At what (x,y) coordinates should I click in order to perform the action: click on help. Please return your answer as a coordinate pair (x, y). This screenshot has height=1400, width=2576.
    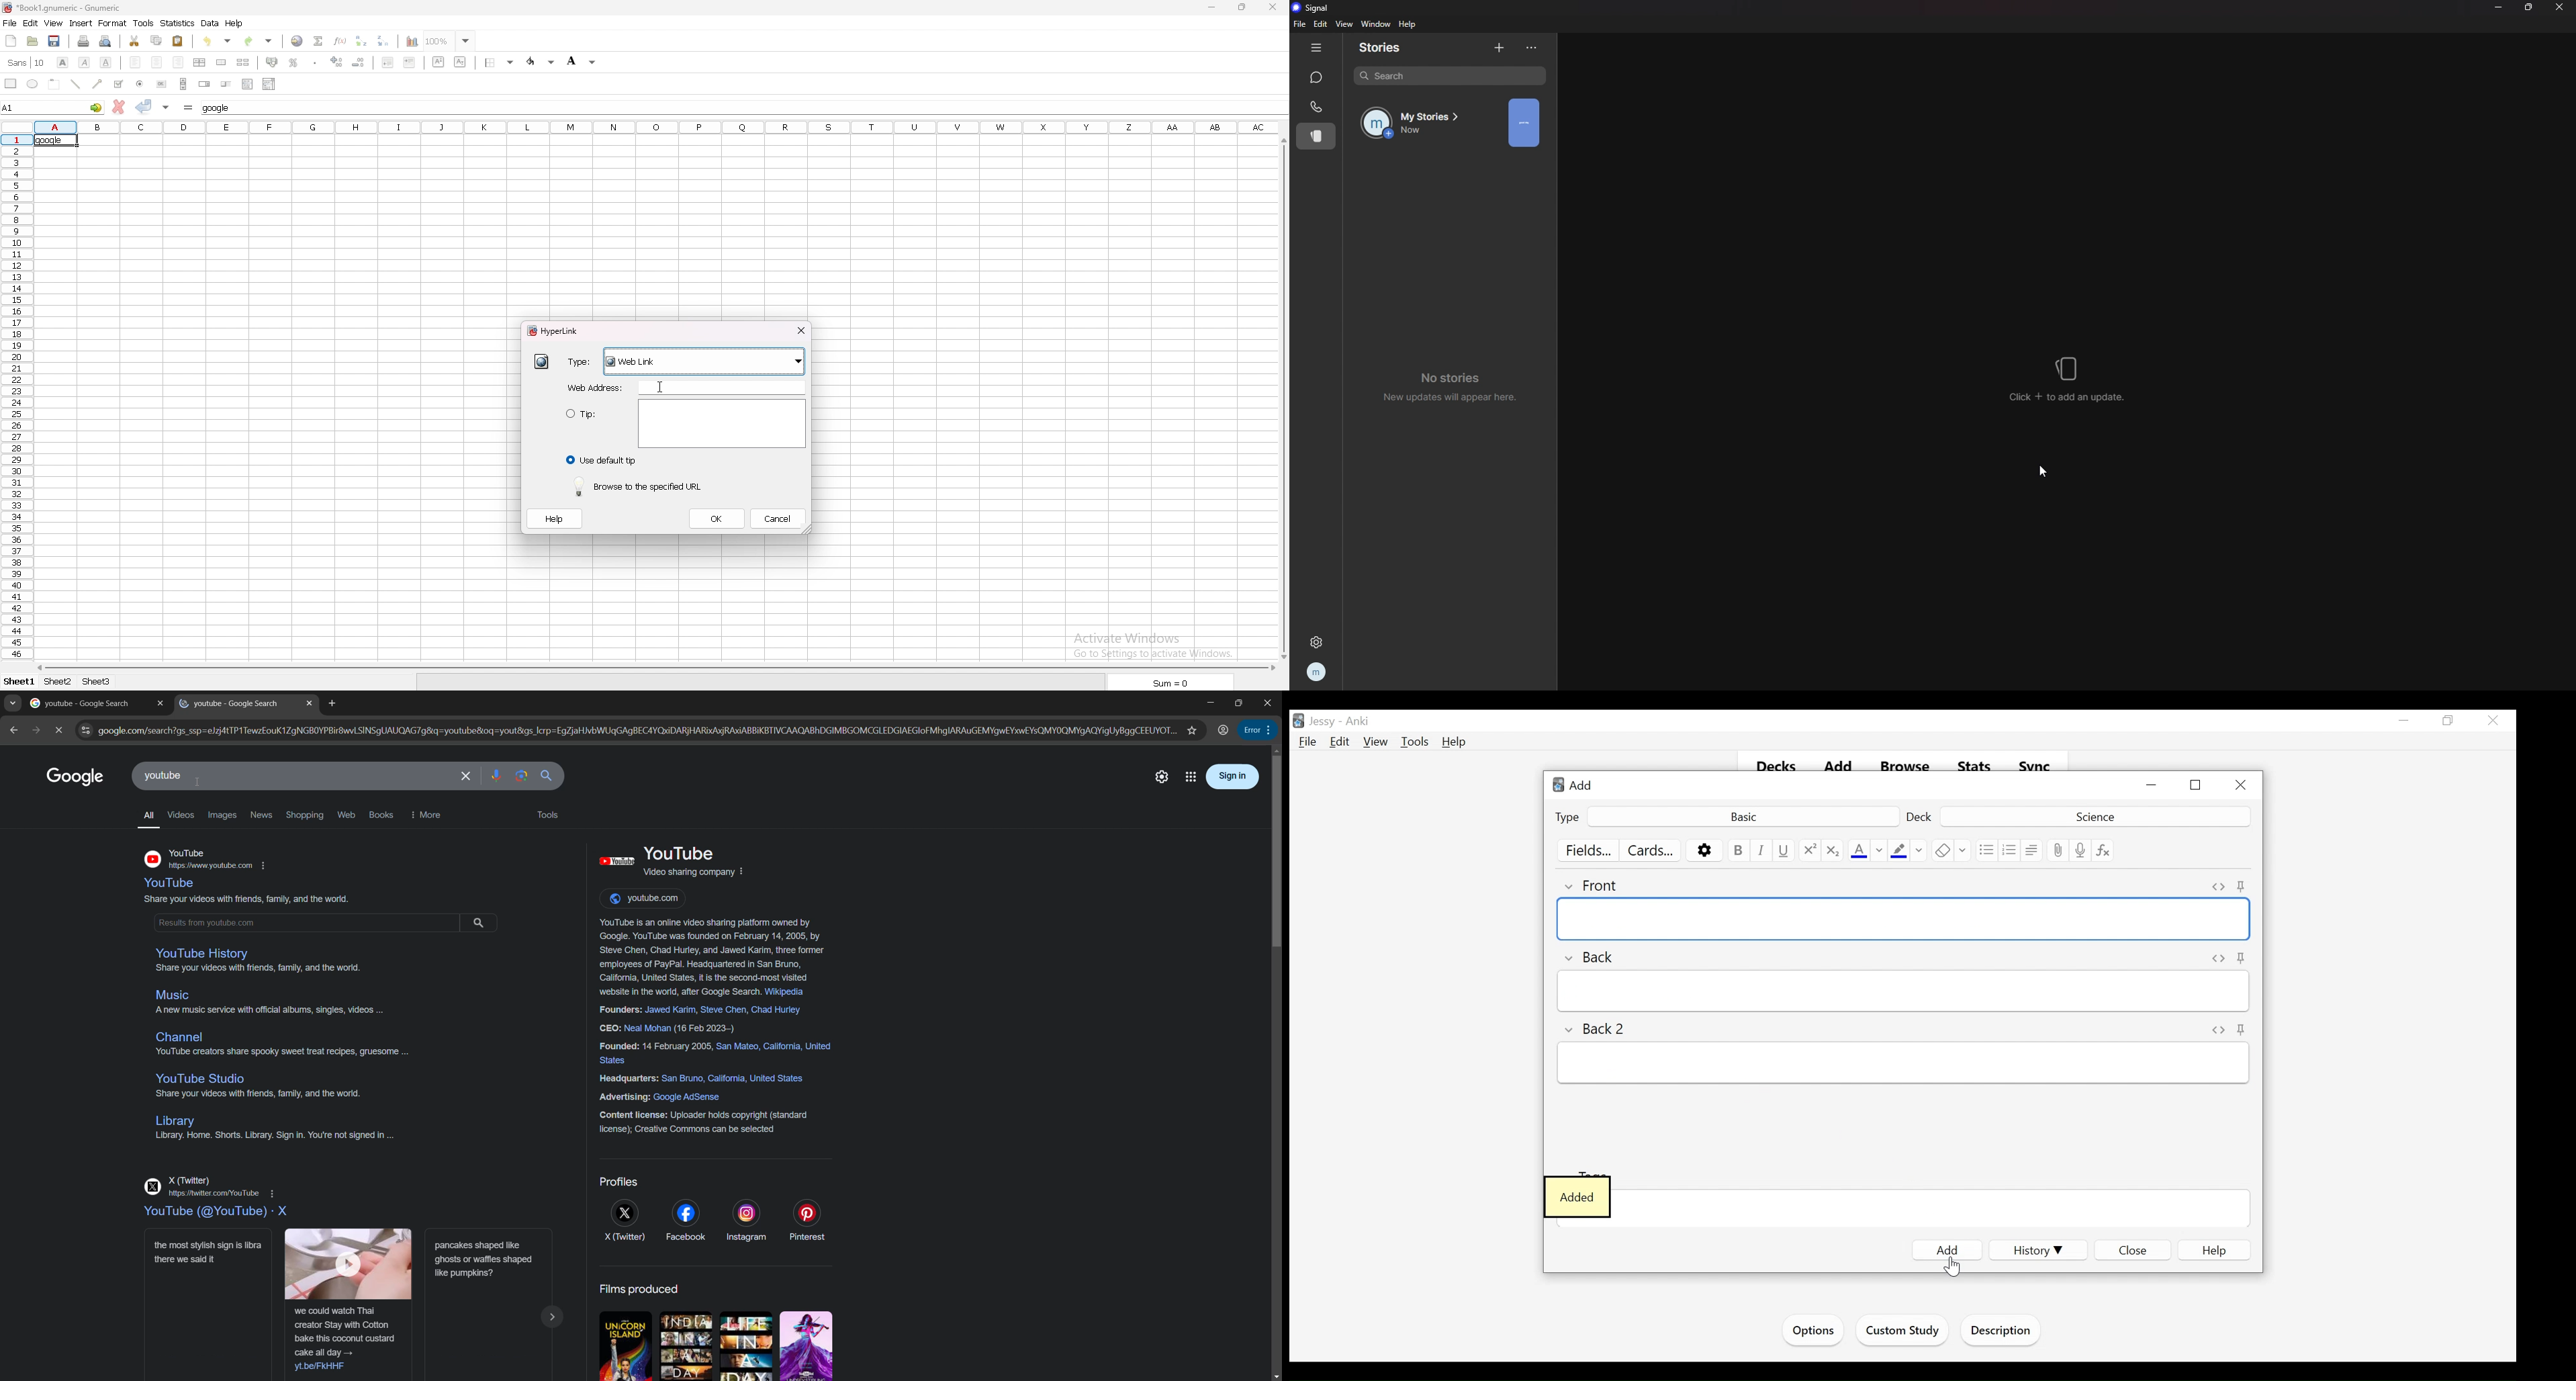
    Looking at the image, I should click on (553, 518).